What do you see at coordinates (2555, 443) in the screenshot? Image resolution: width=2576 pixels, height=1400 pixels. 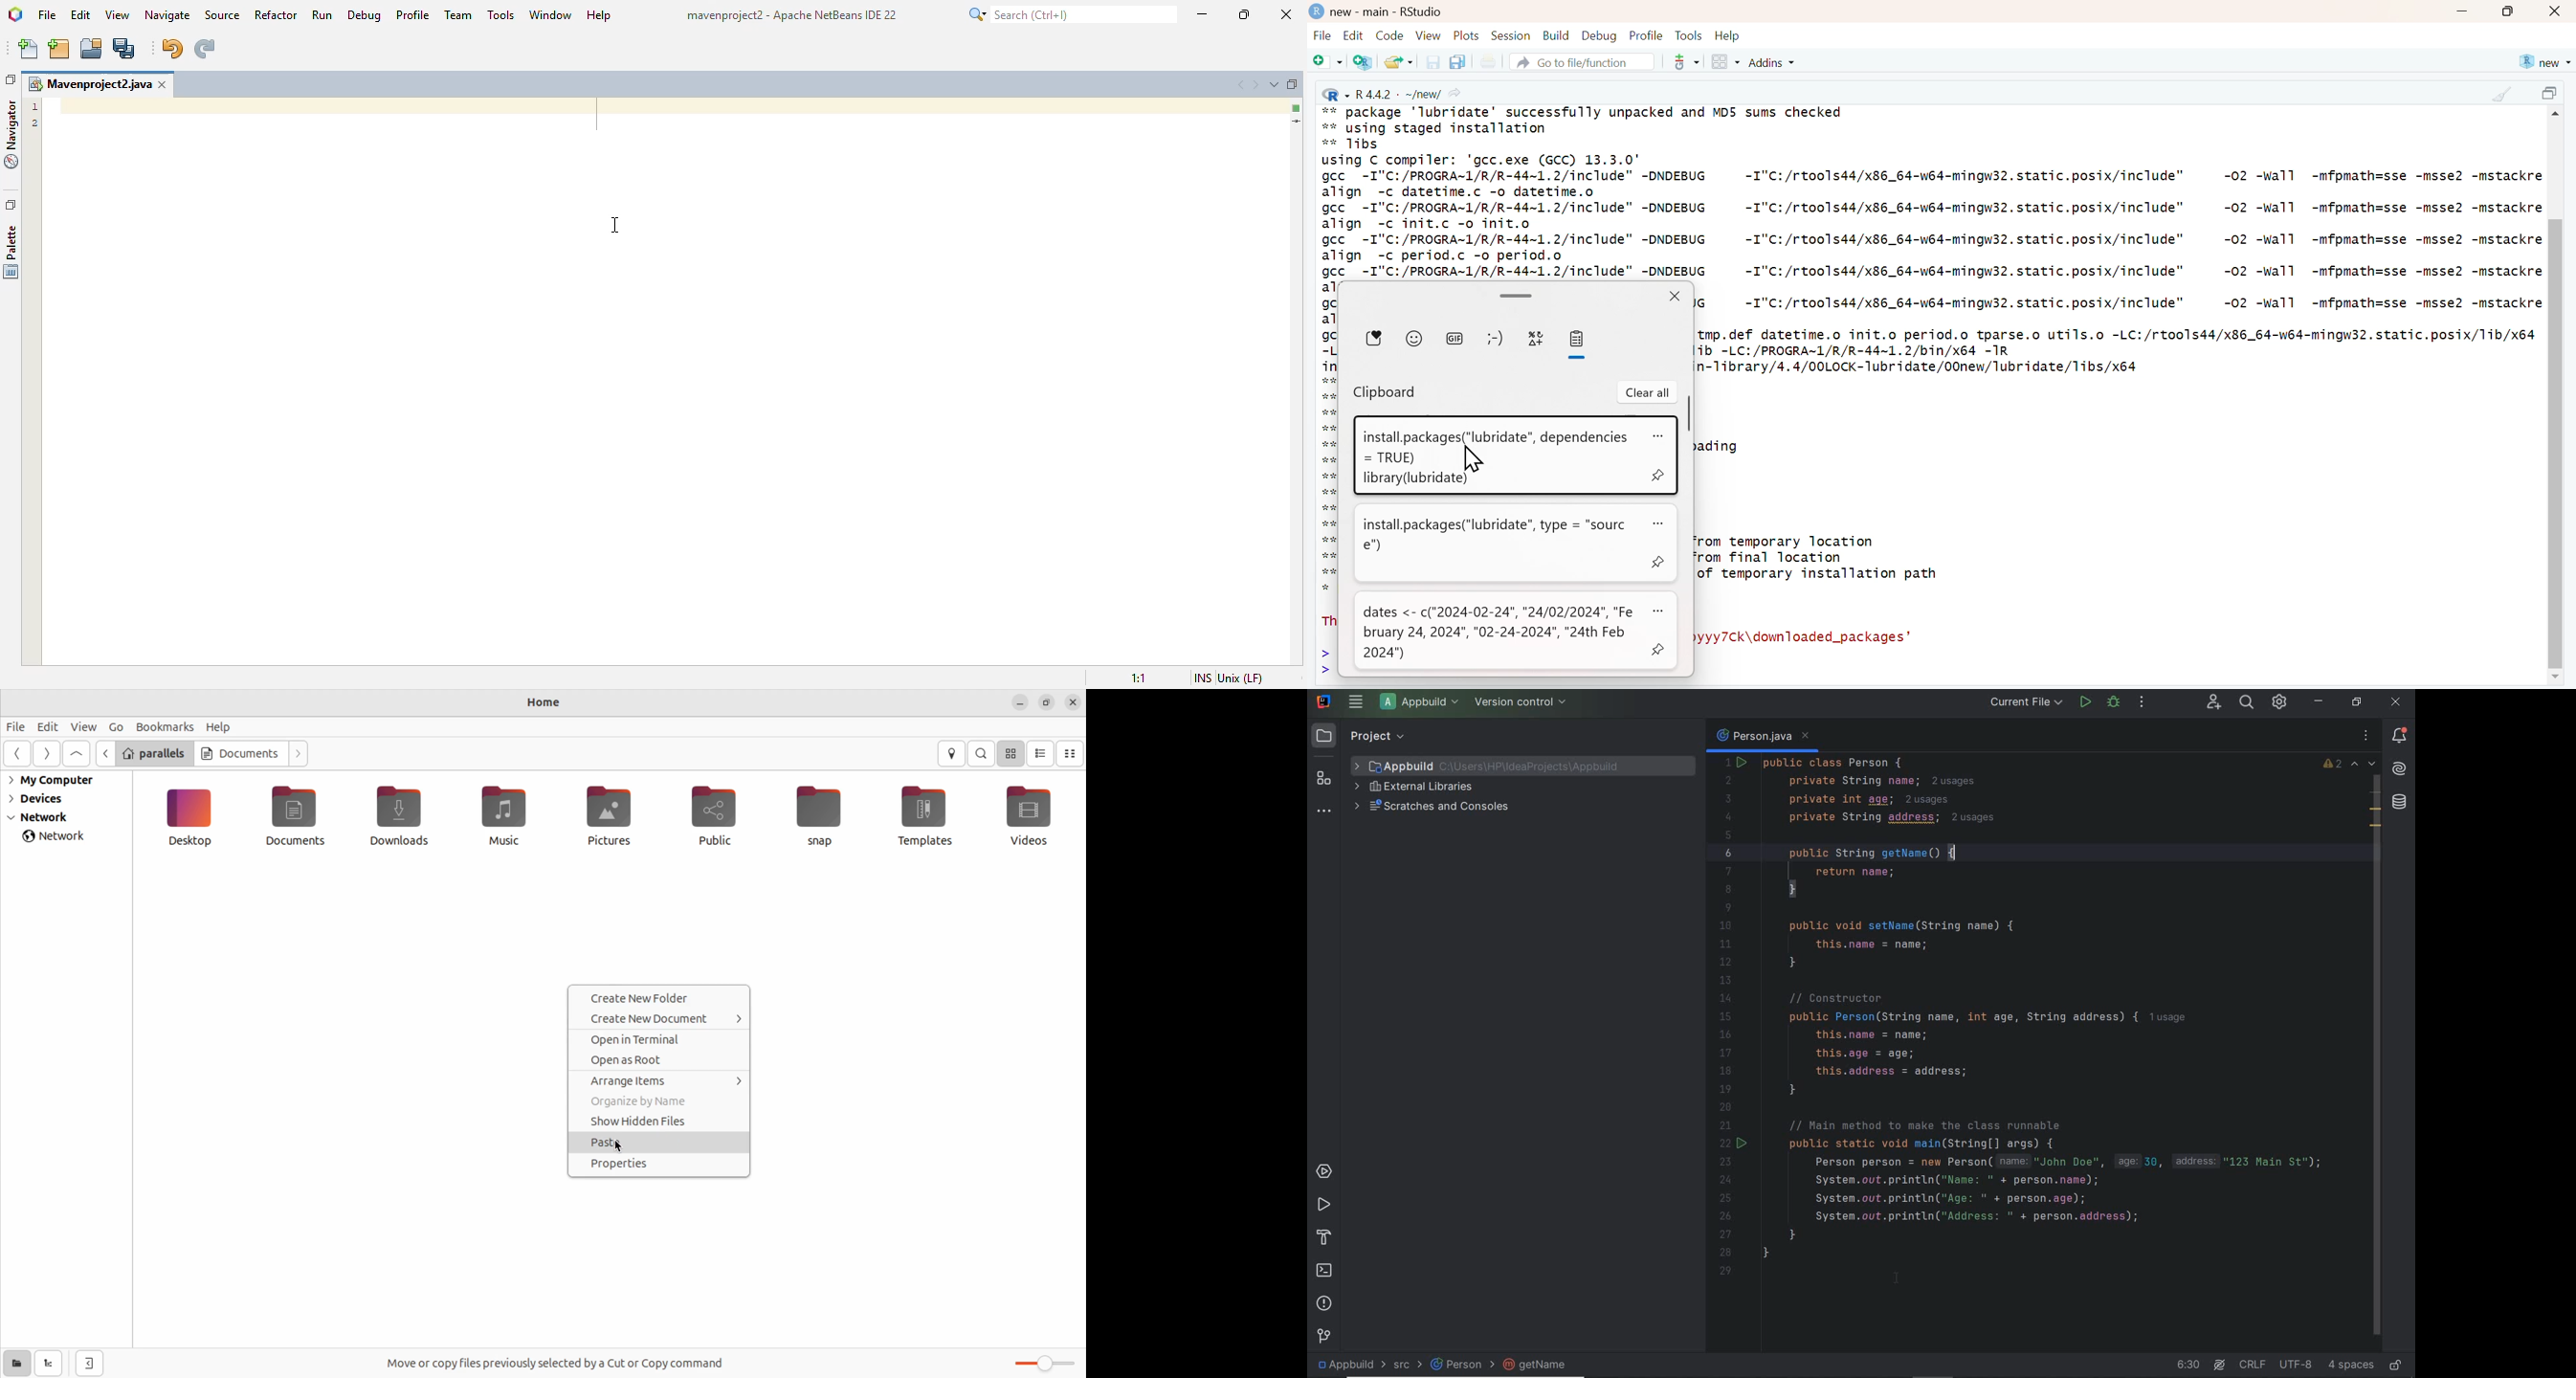 I see `scroll bar` at bounding box center [2555, 443].